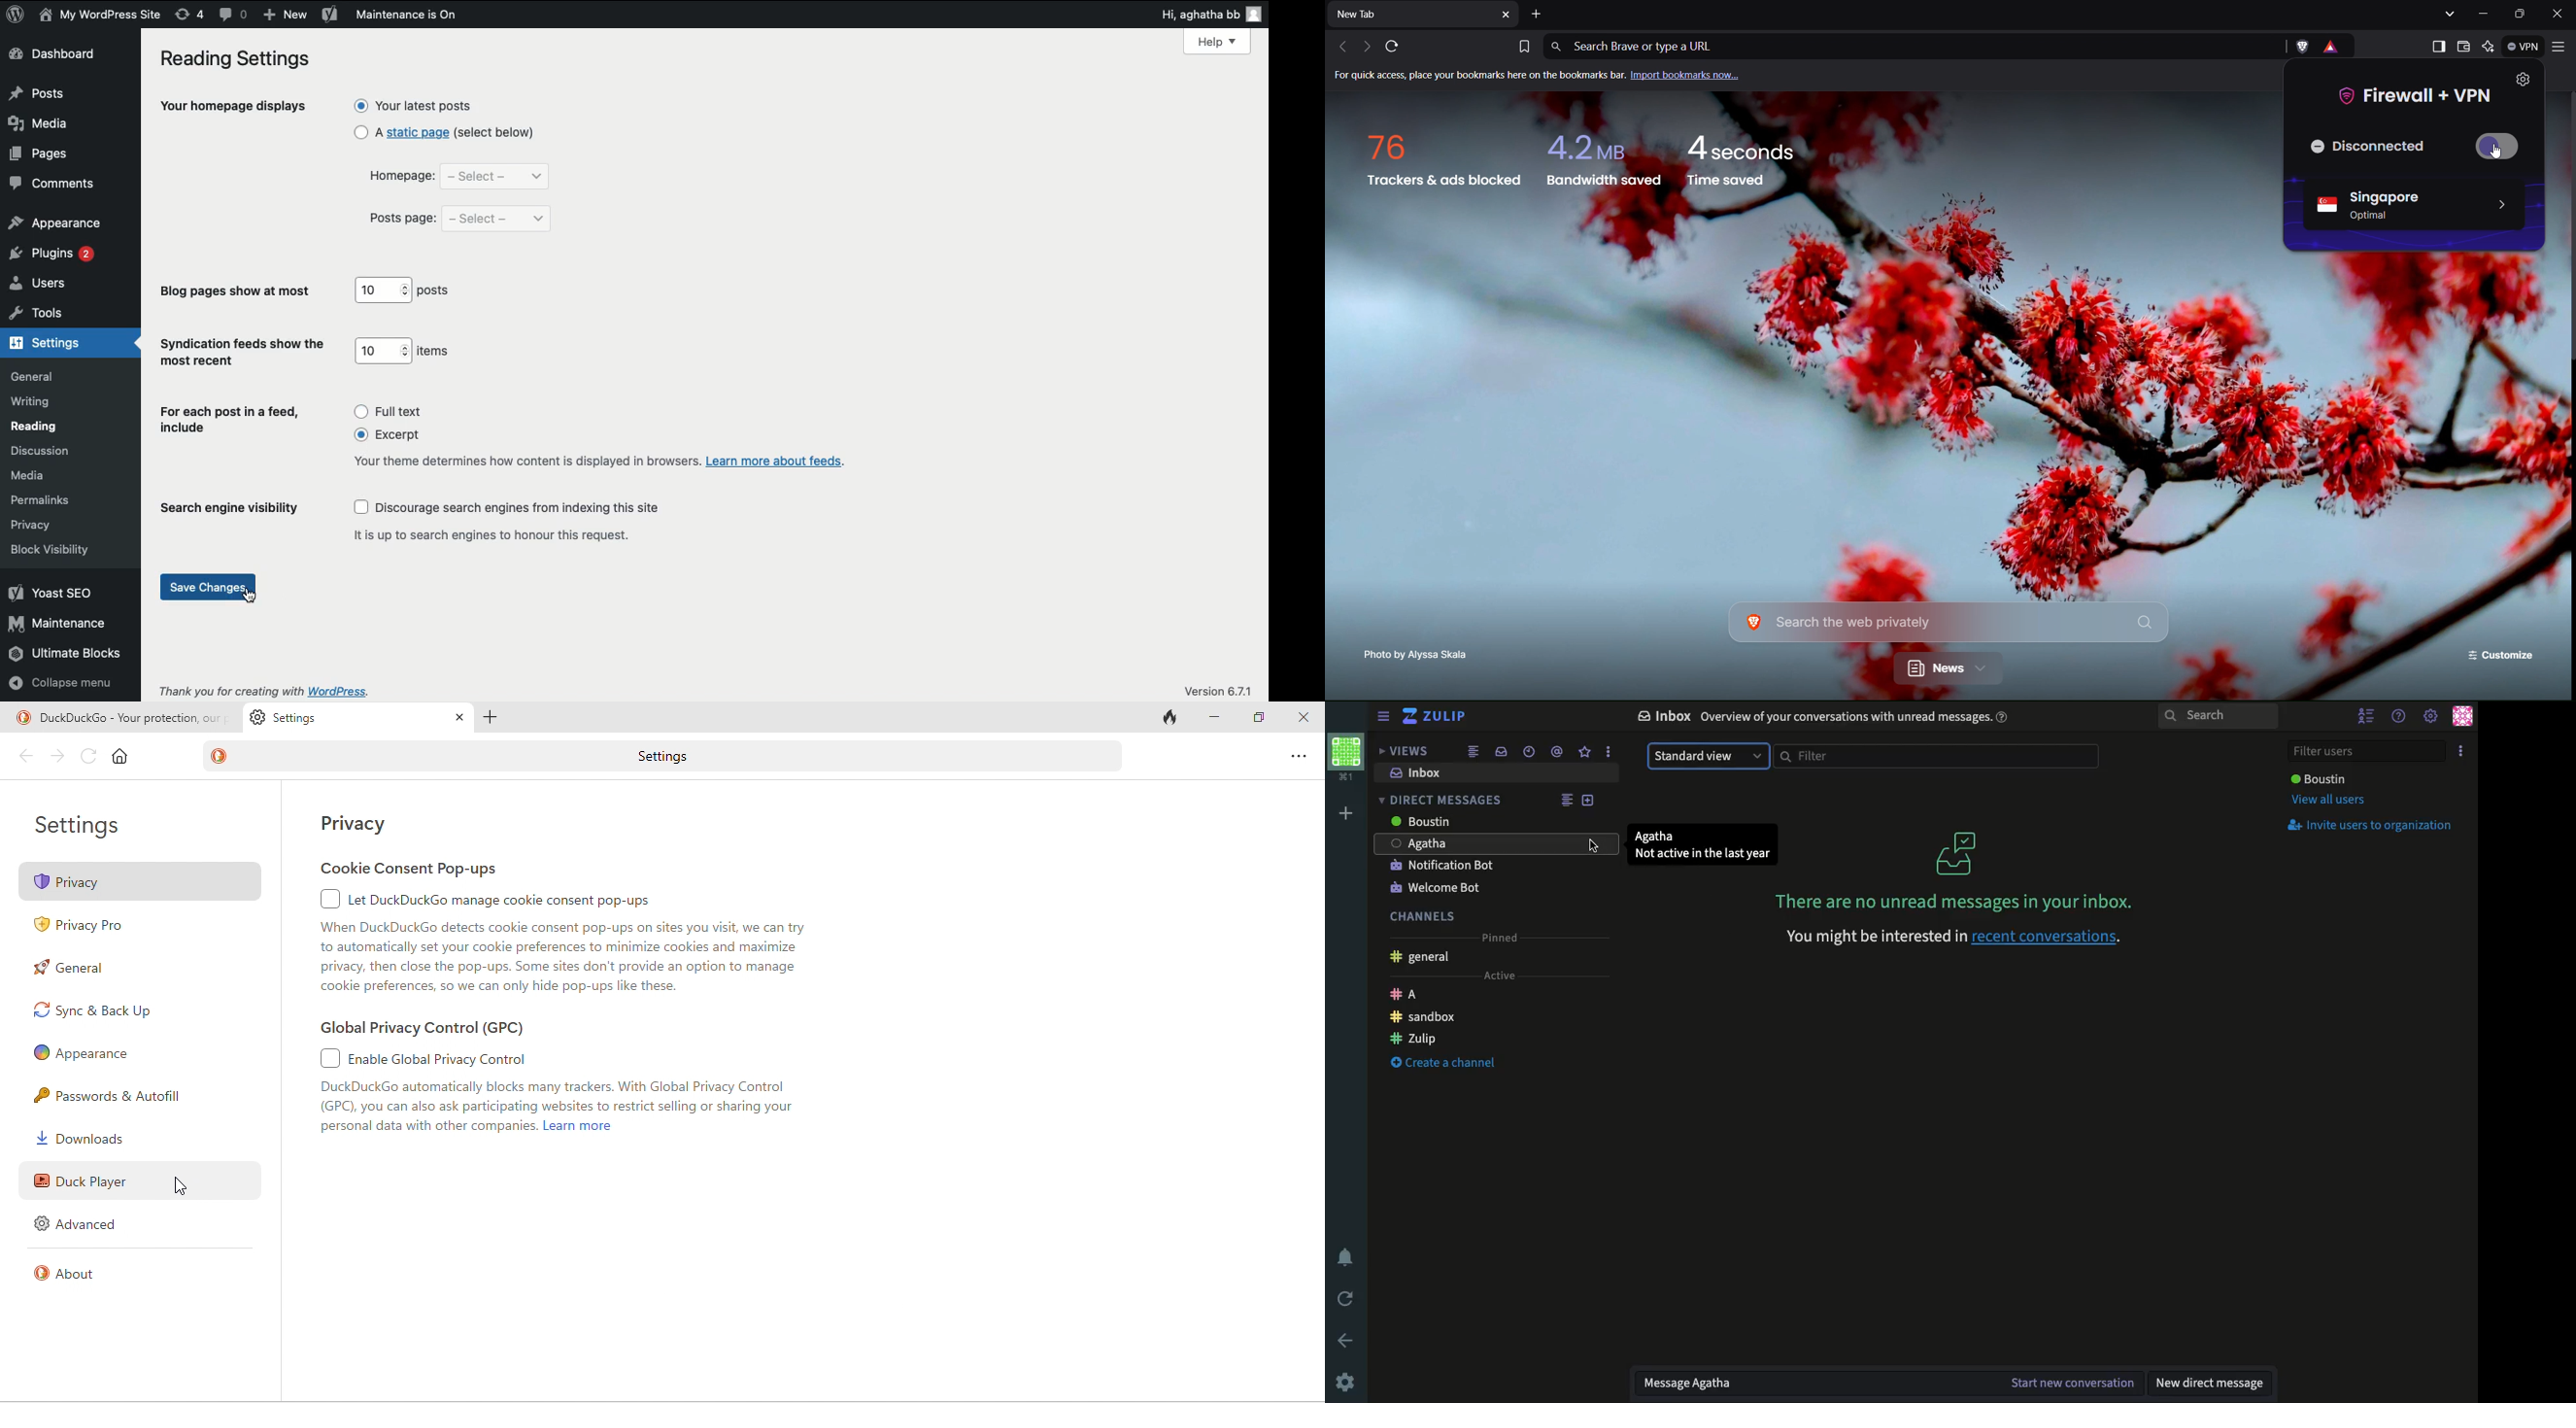 The width and height of the screenshot is (2576, 1428). I want to click on Notification, so click(1348, 1257).